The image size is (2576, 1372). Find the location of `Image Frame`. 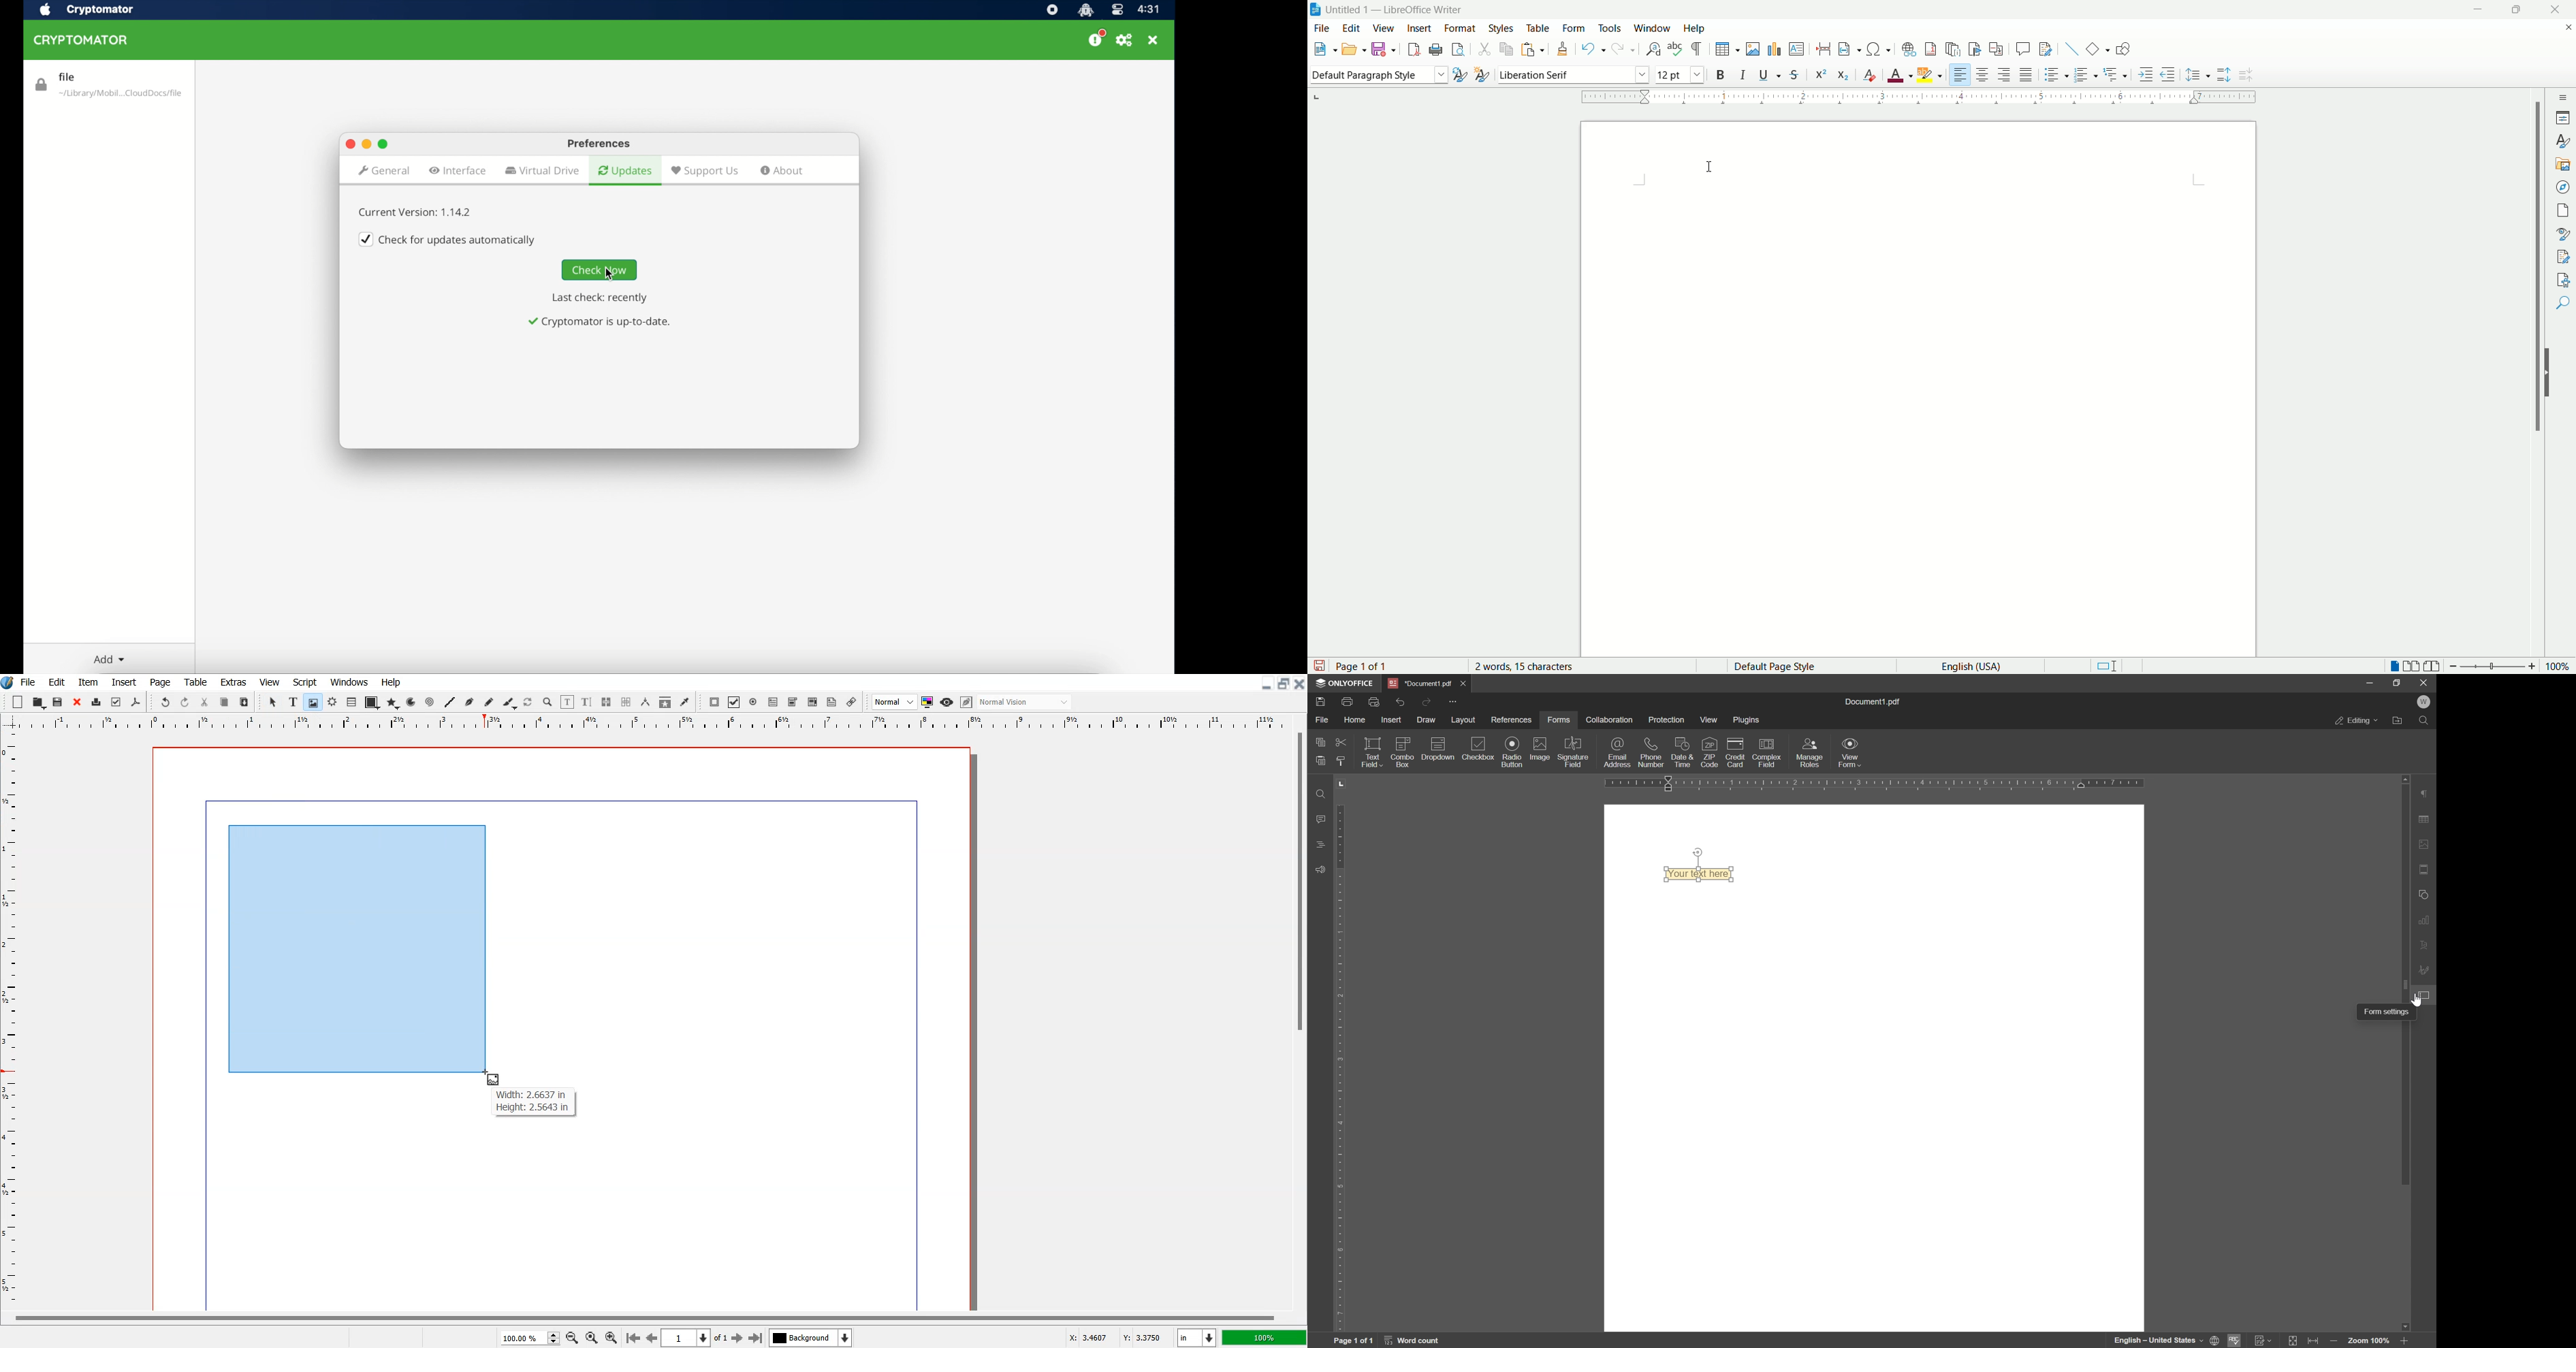

Image Frame is located at coordinates (355, 947).